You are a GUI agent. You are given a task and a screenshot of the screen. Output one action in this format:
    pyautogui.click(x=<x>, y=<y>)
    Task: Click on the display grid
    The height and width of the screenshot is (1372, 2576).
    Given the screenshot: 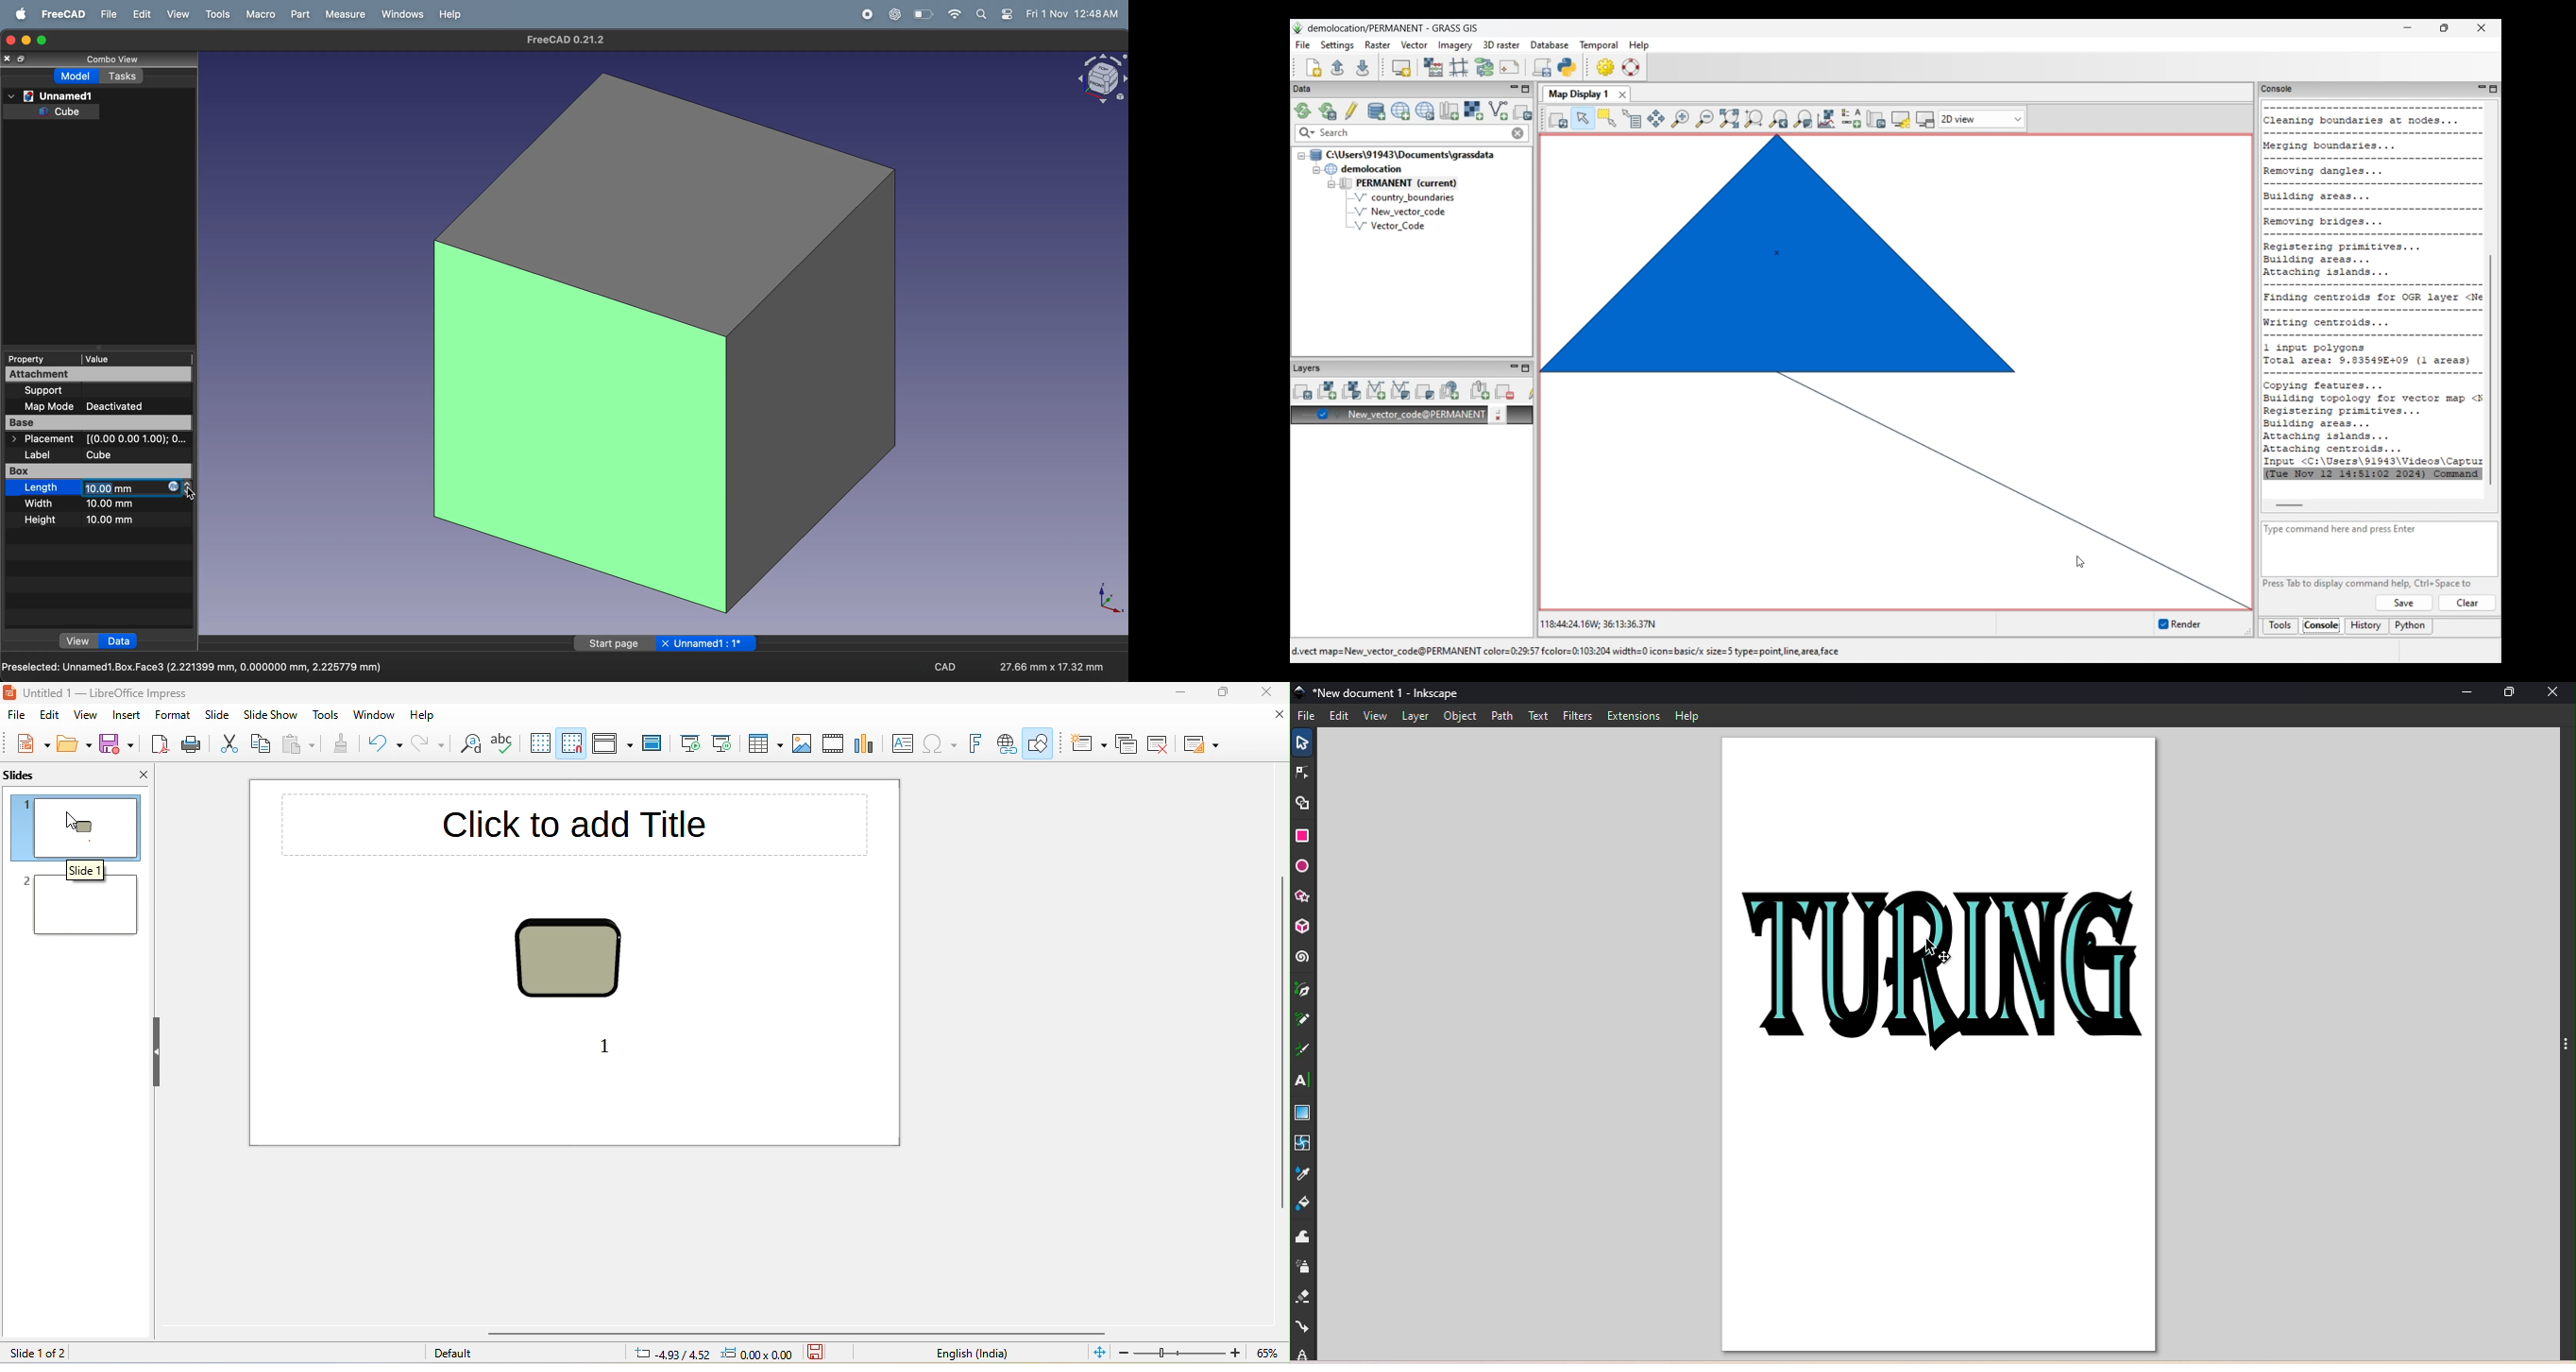 What is the action you would take?
    pyautogui.click(x=538, y=744)
    